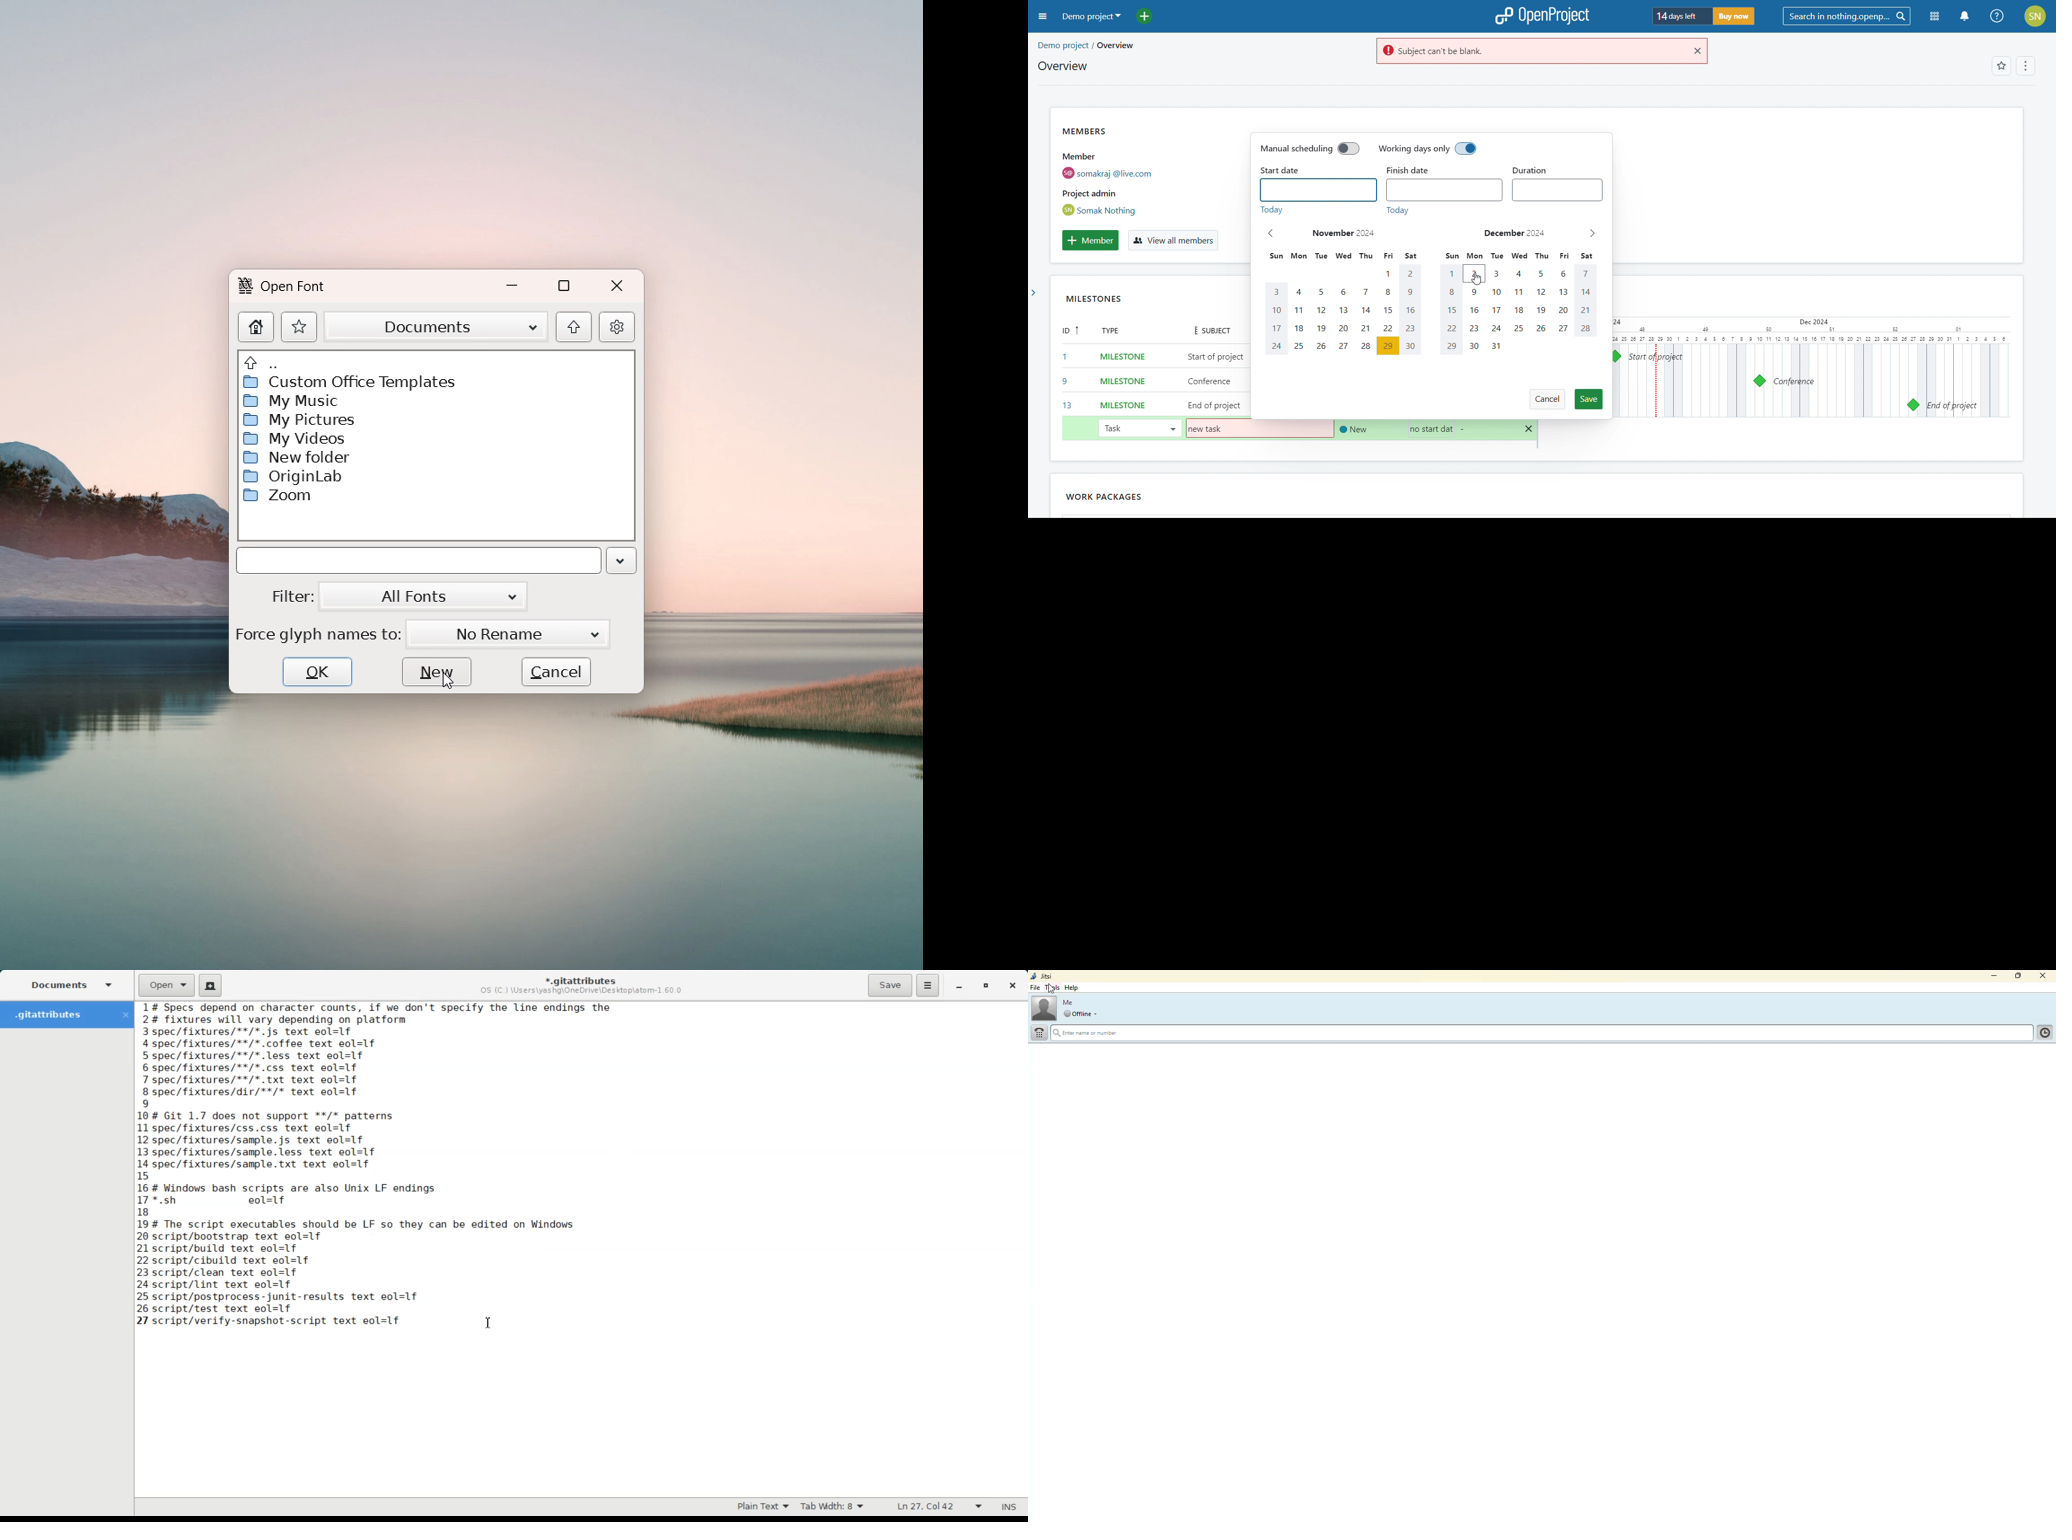  Describe the element at coordinates (211, 986) in the screenshot. I see `Create a new document` at that location.